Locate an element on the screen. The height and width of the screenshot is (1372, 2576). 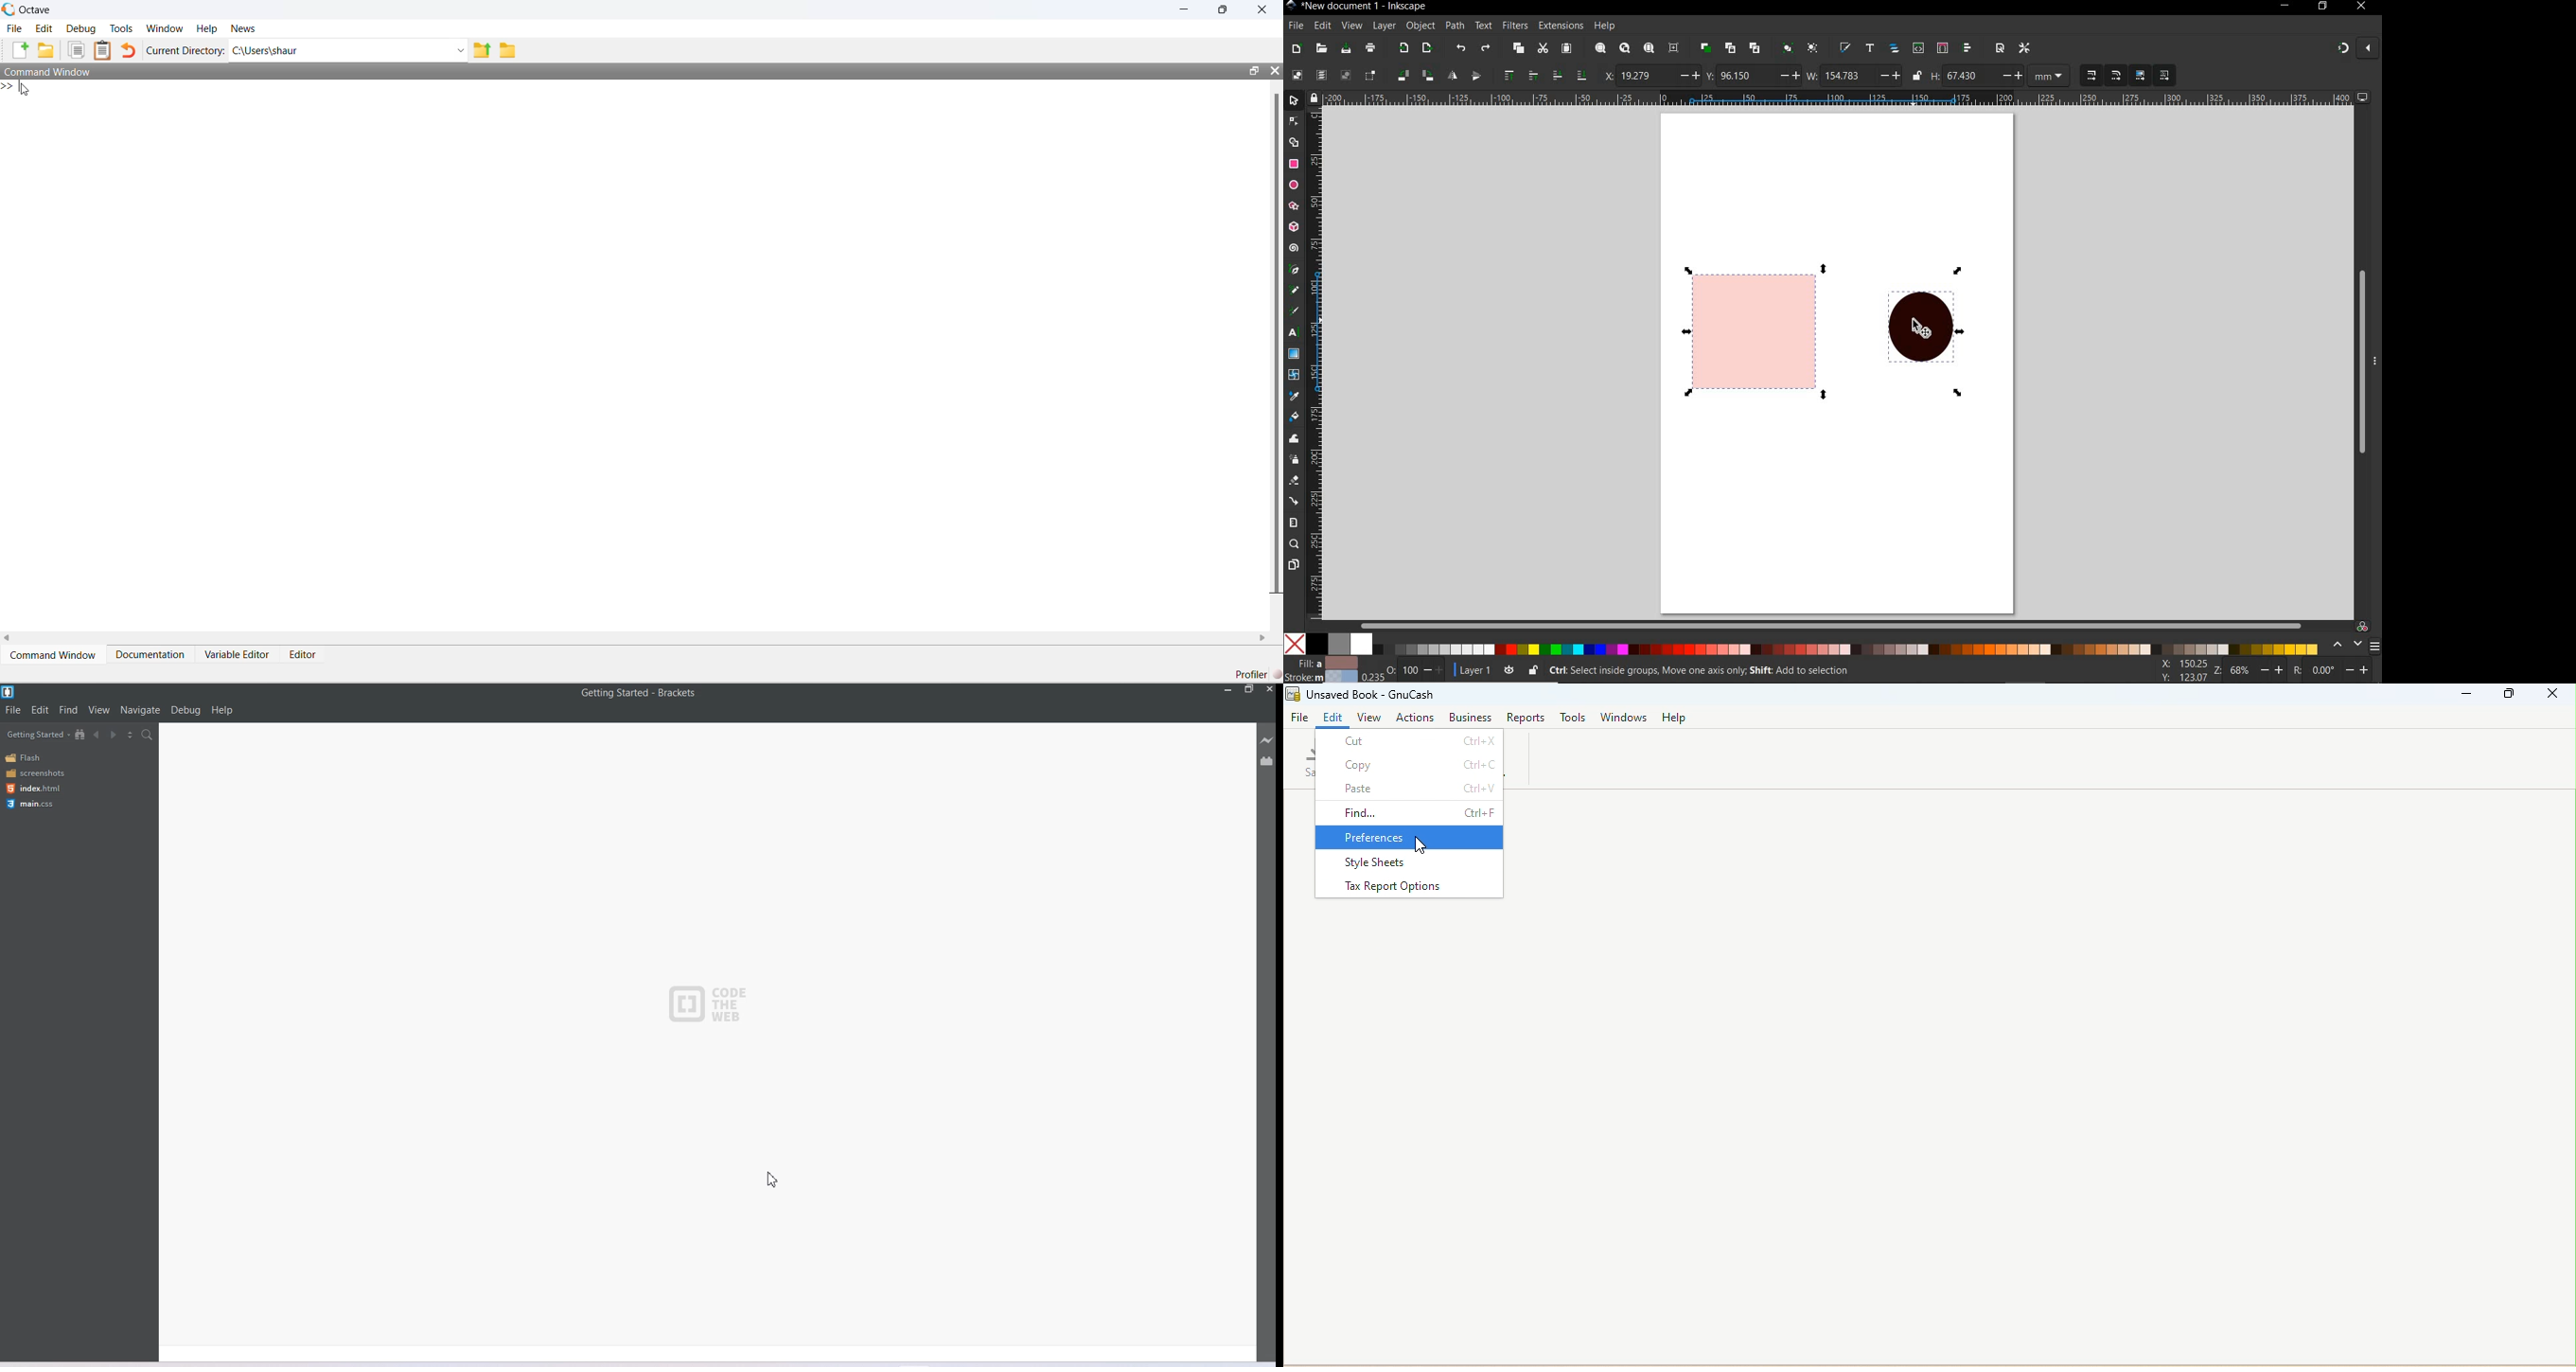
help is located at coordinates (1605, 26).